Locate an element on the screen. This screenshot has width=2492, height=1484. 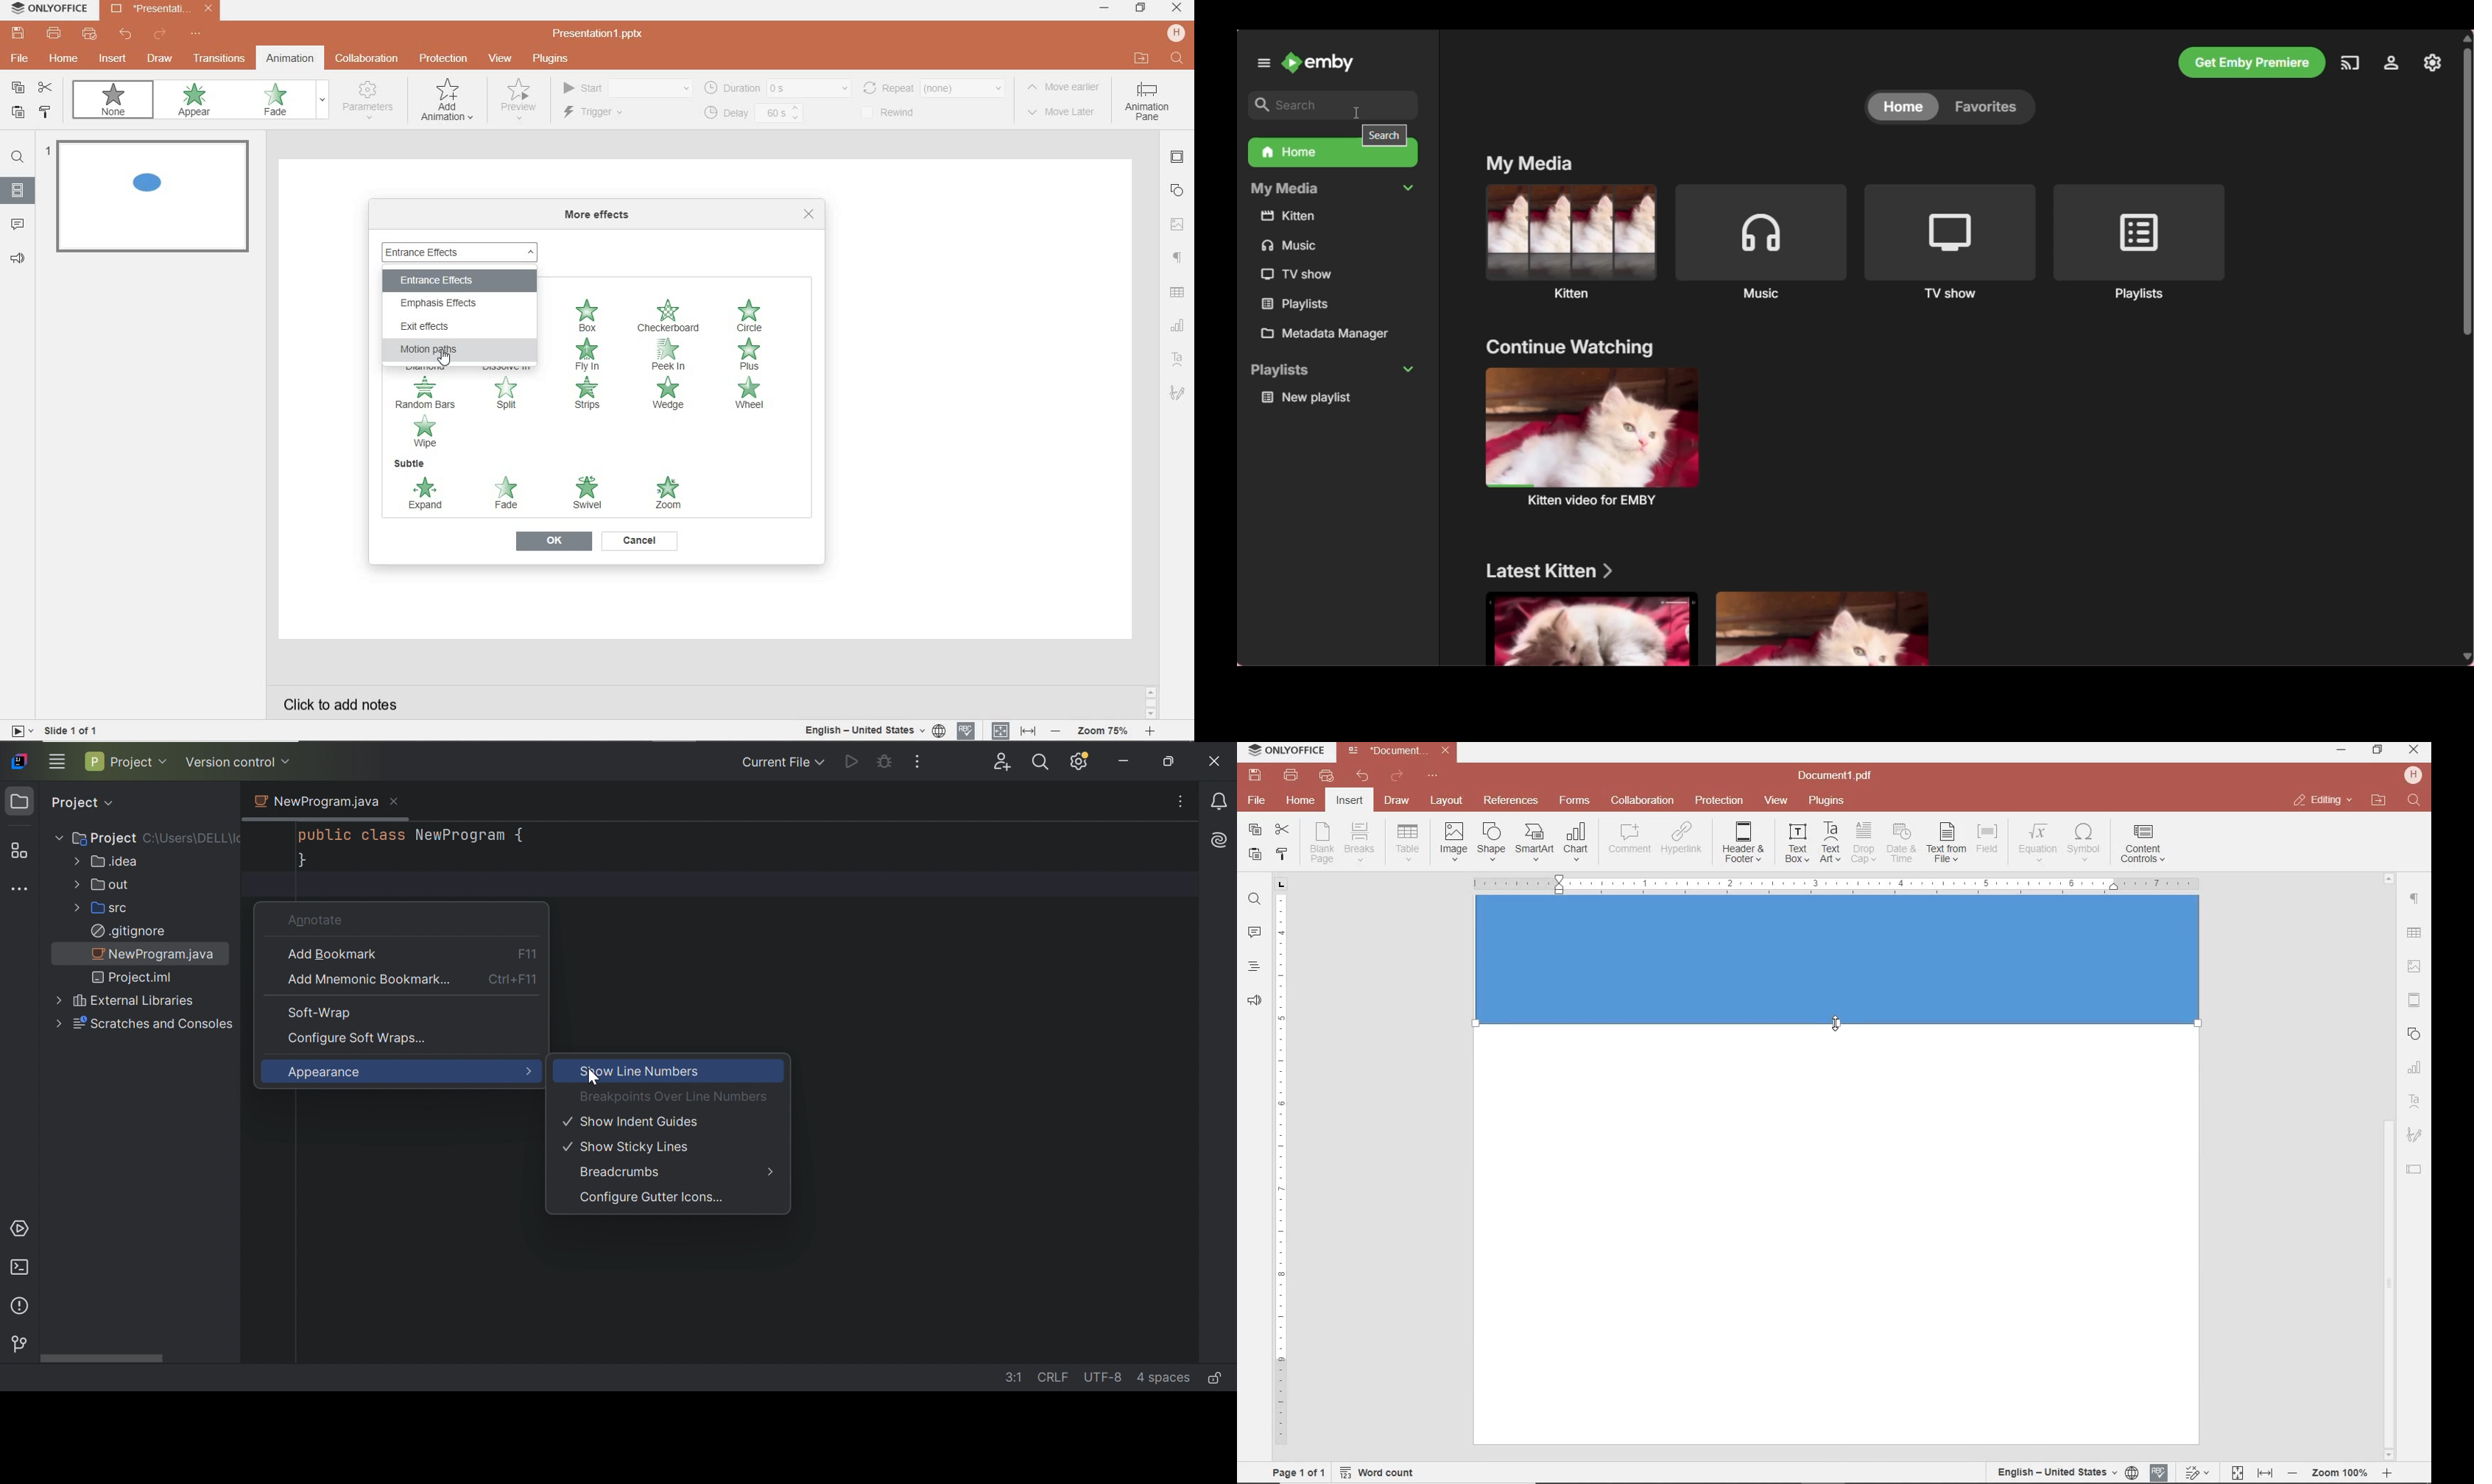
system name is located at coordinates (48, 9).